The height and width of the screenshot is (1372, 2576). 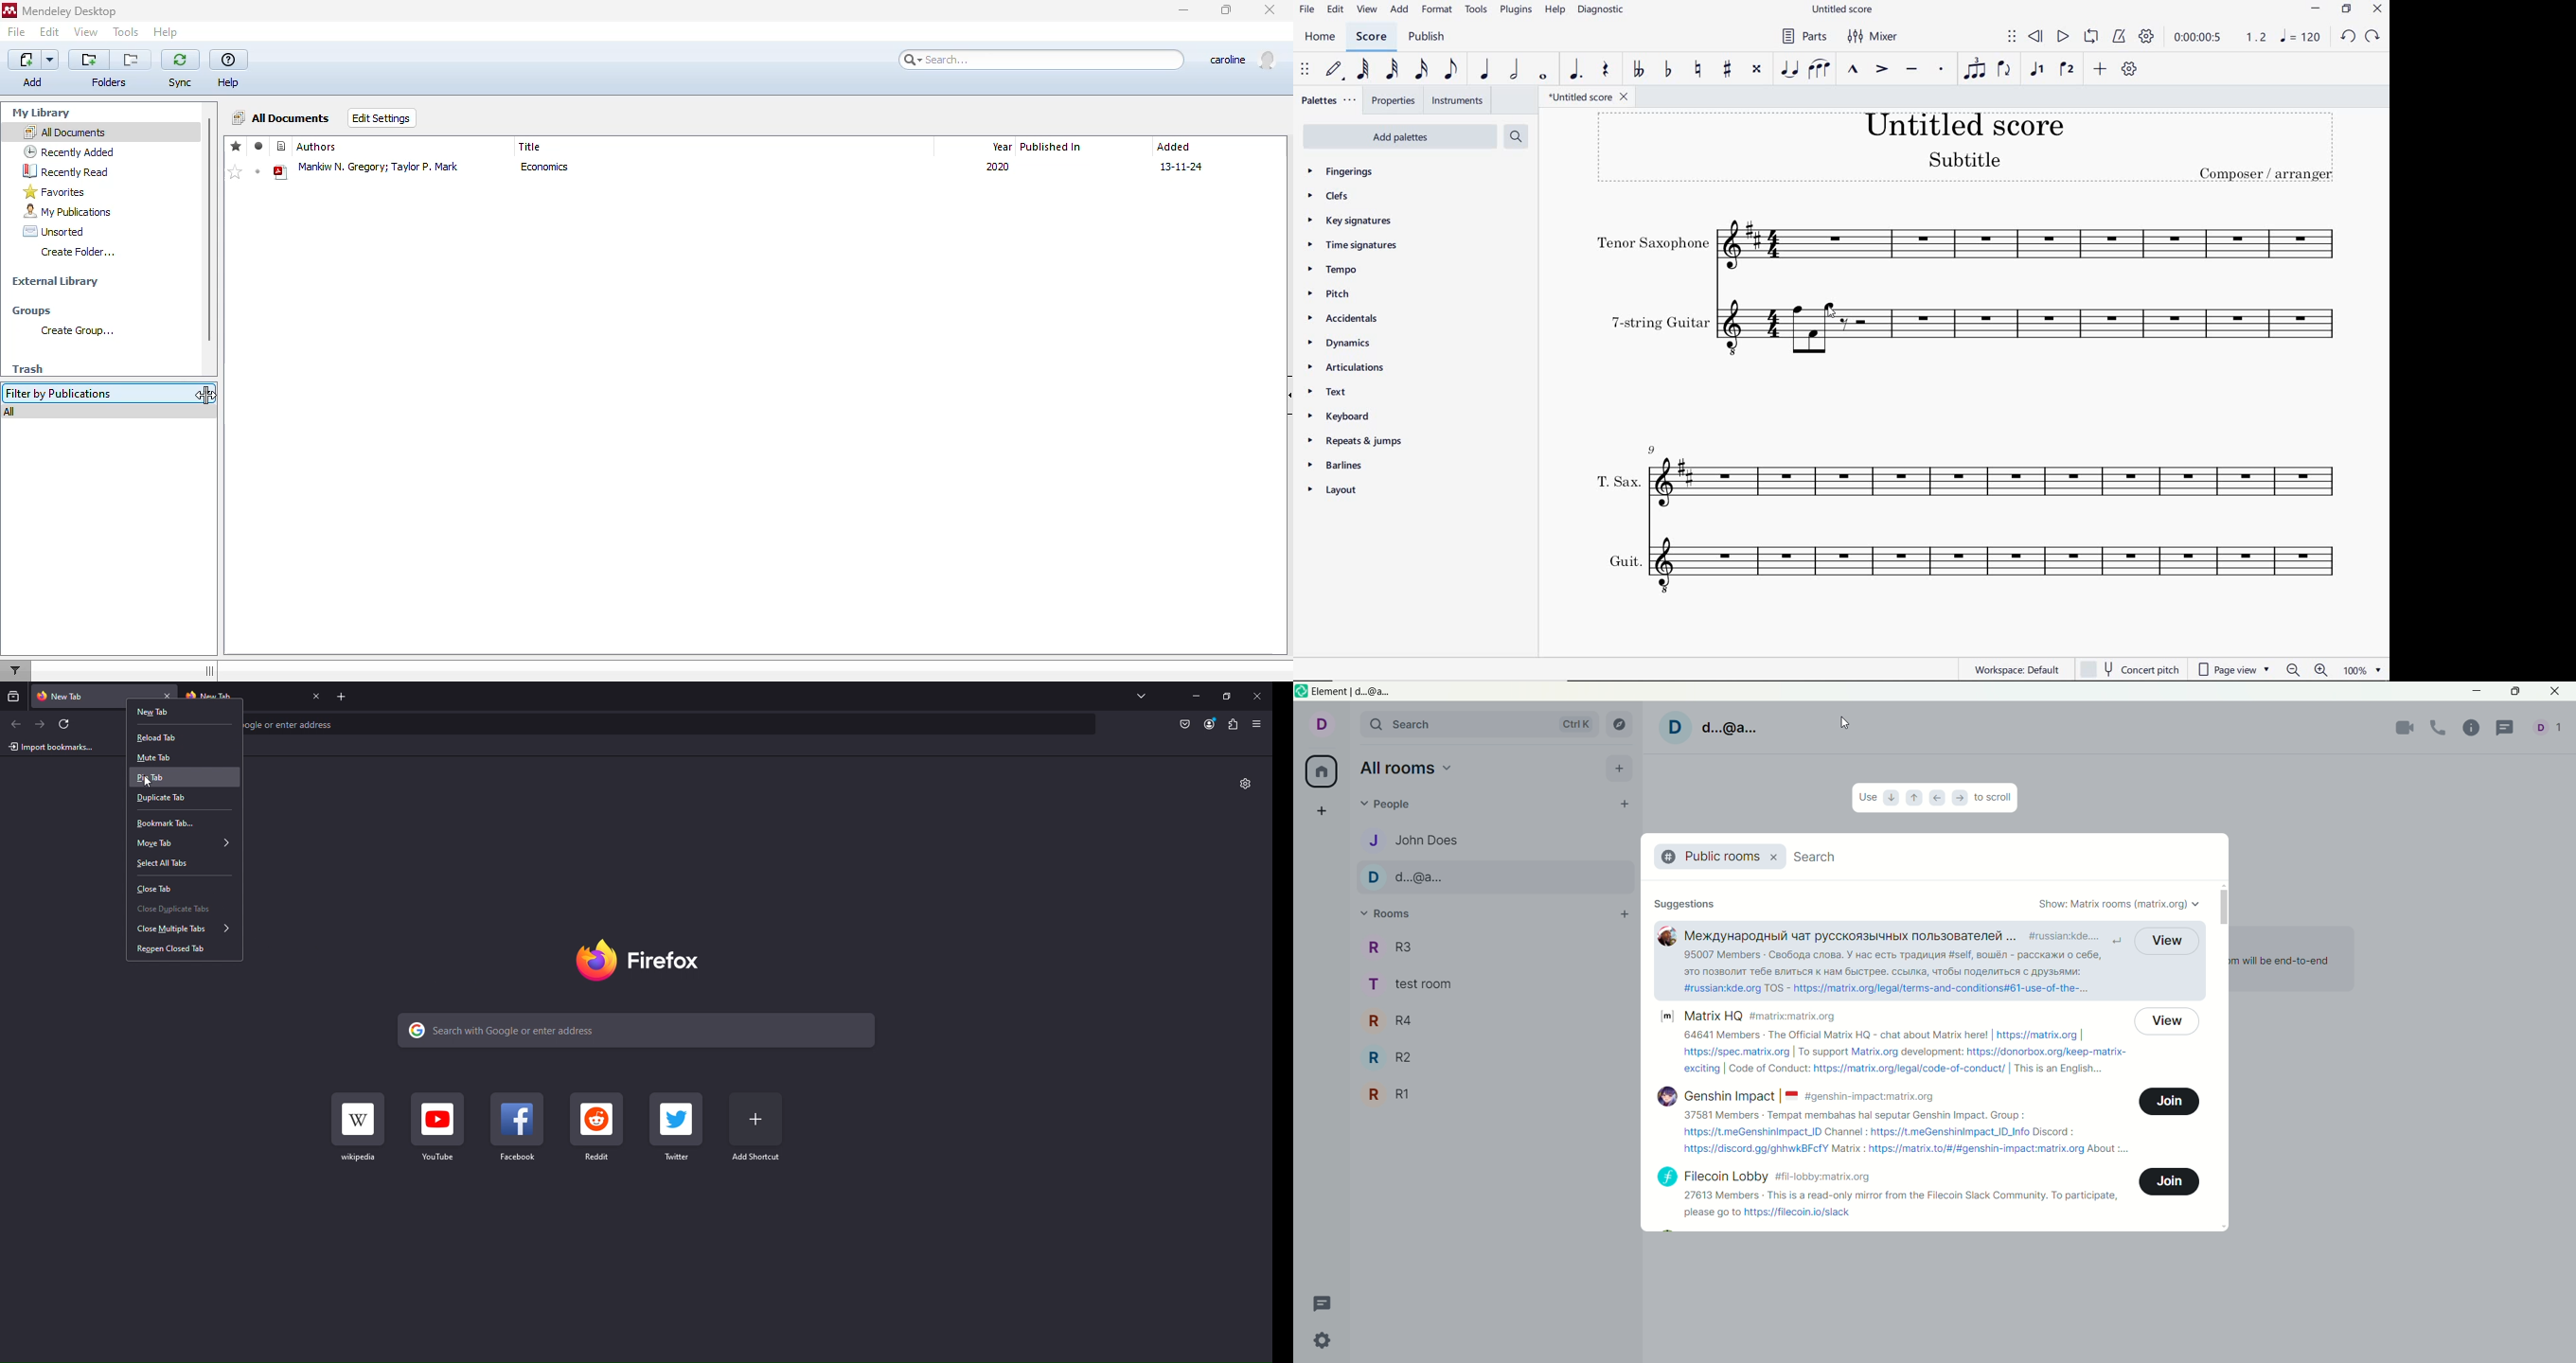 What do you see at coordinates (1486, 70) in the screenshot?
I see `QUARTER NOTE` at bounding box center [1486, 70].